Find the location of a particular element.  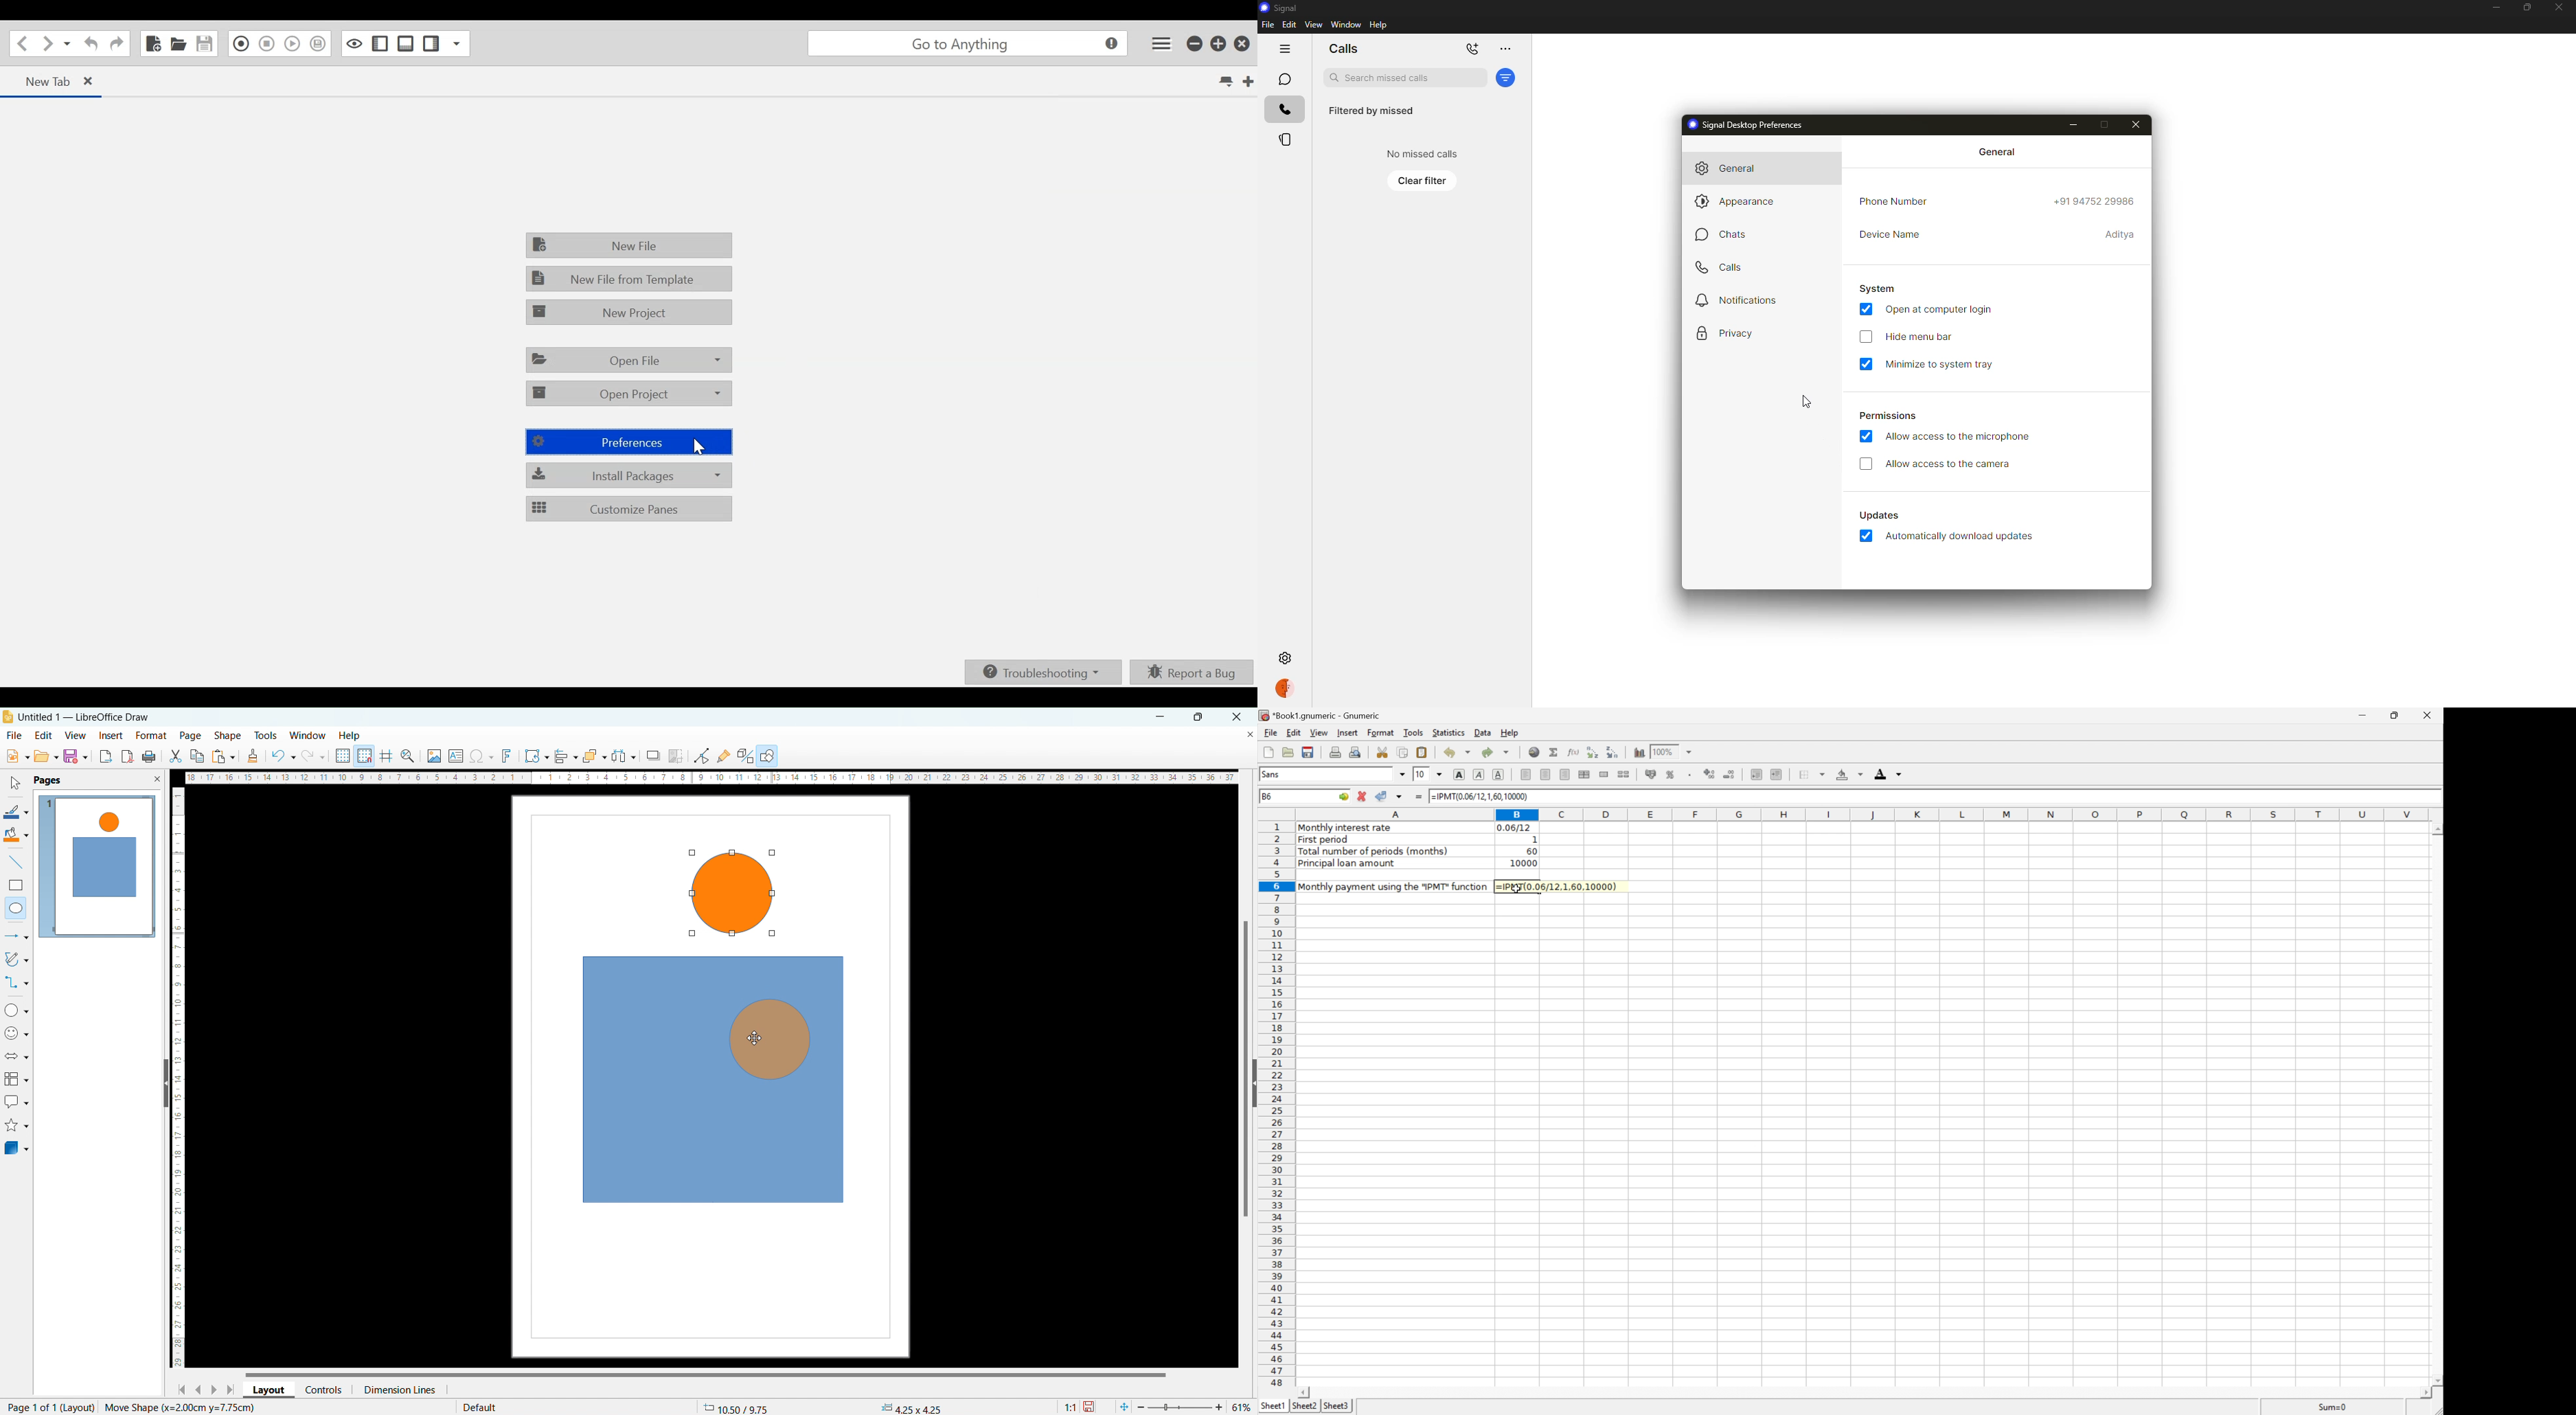

disabled is located at coordinates (1866, 464).